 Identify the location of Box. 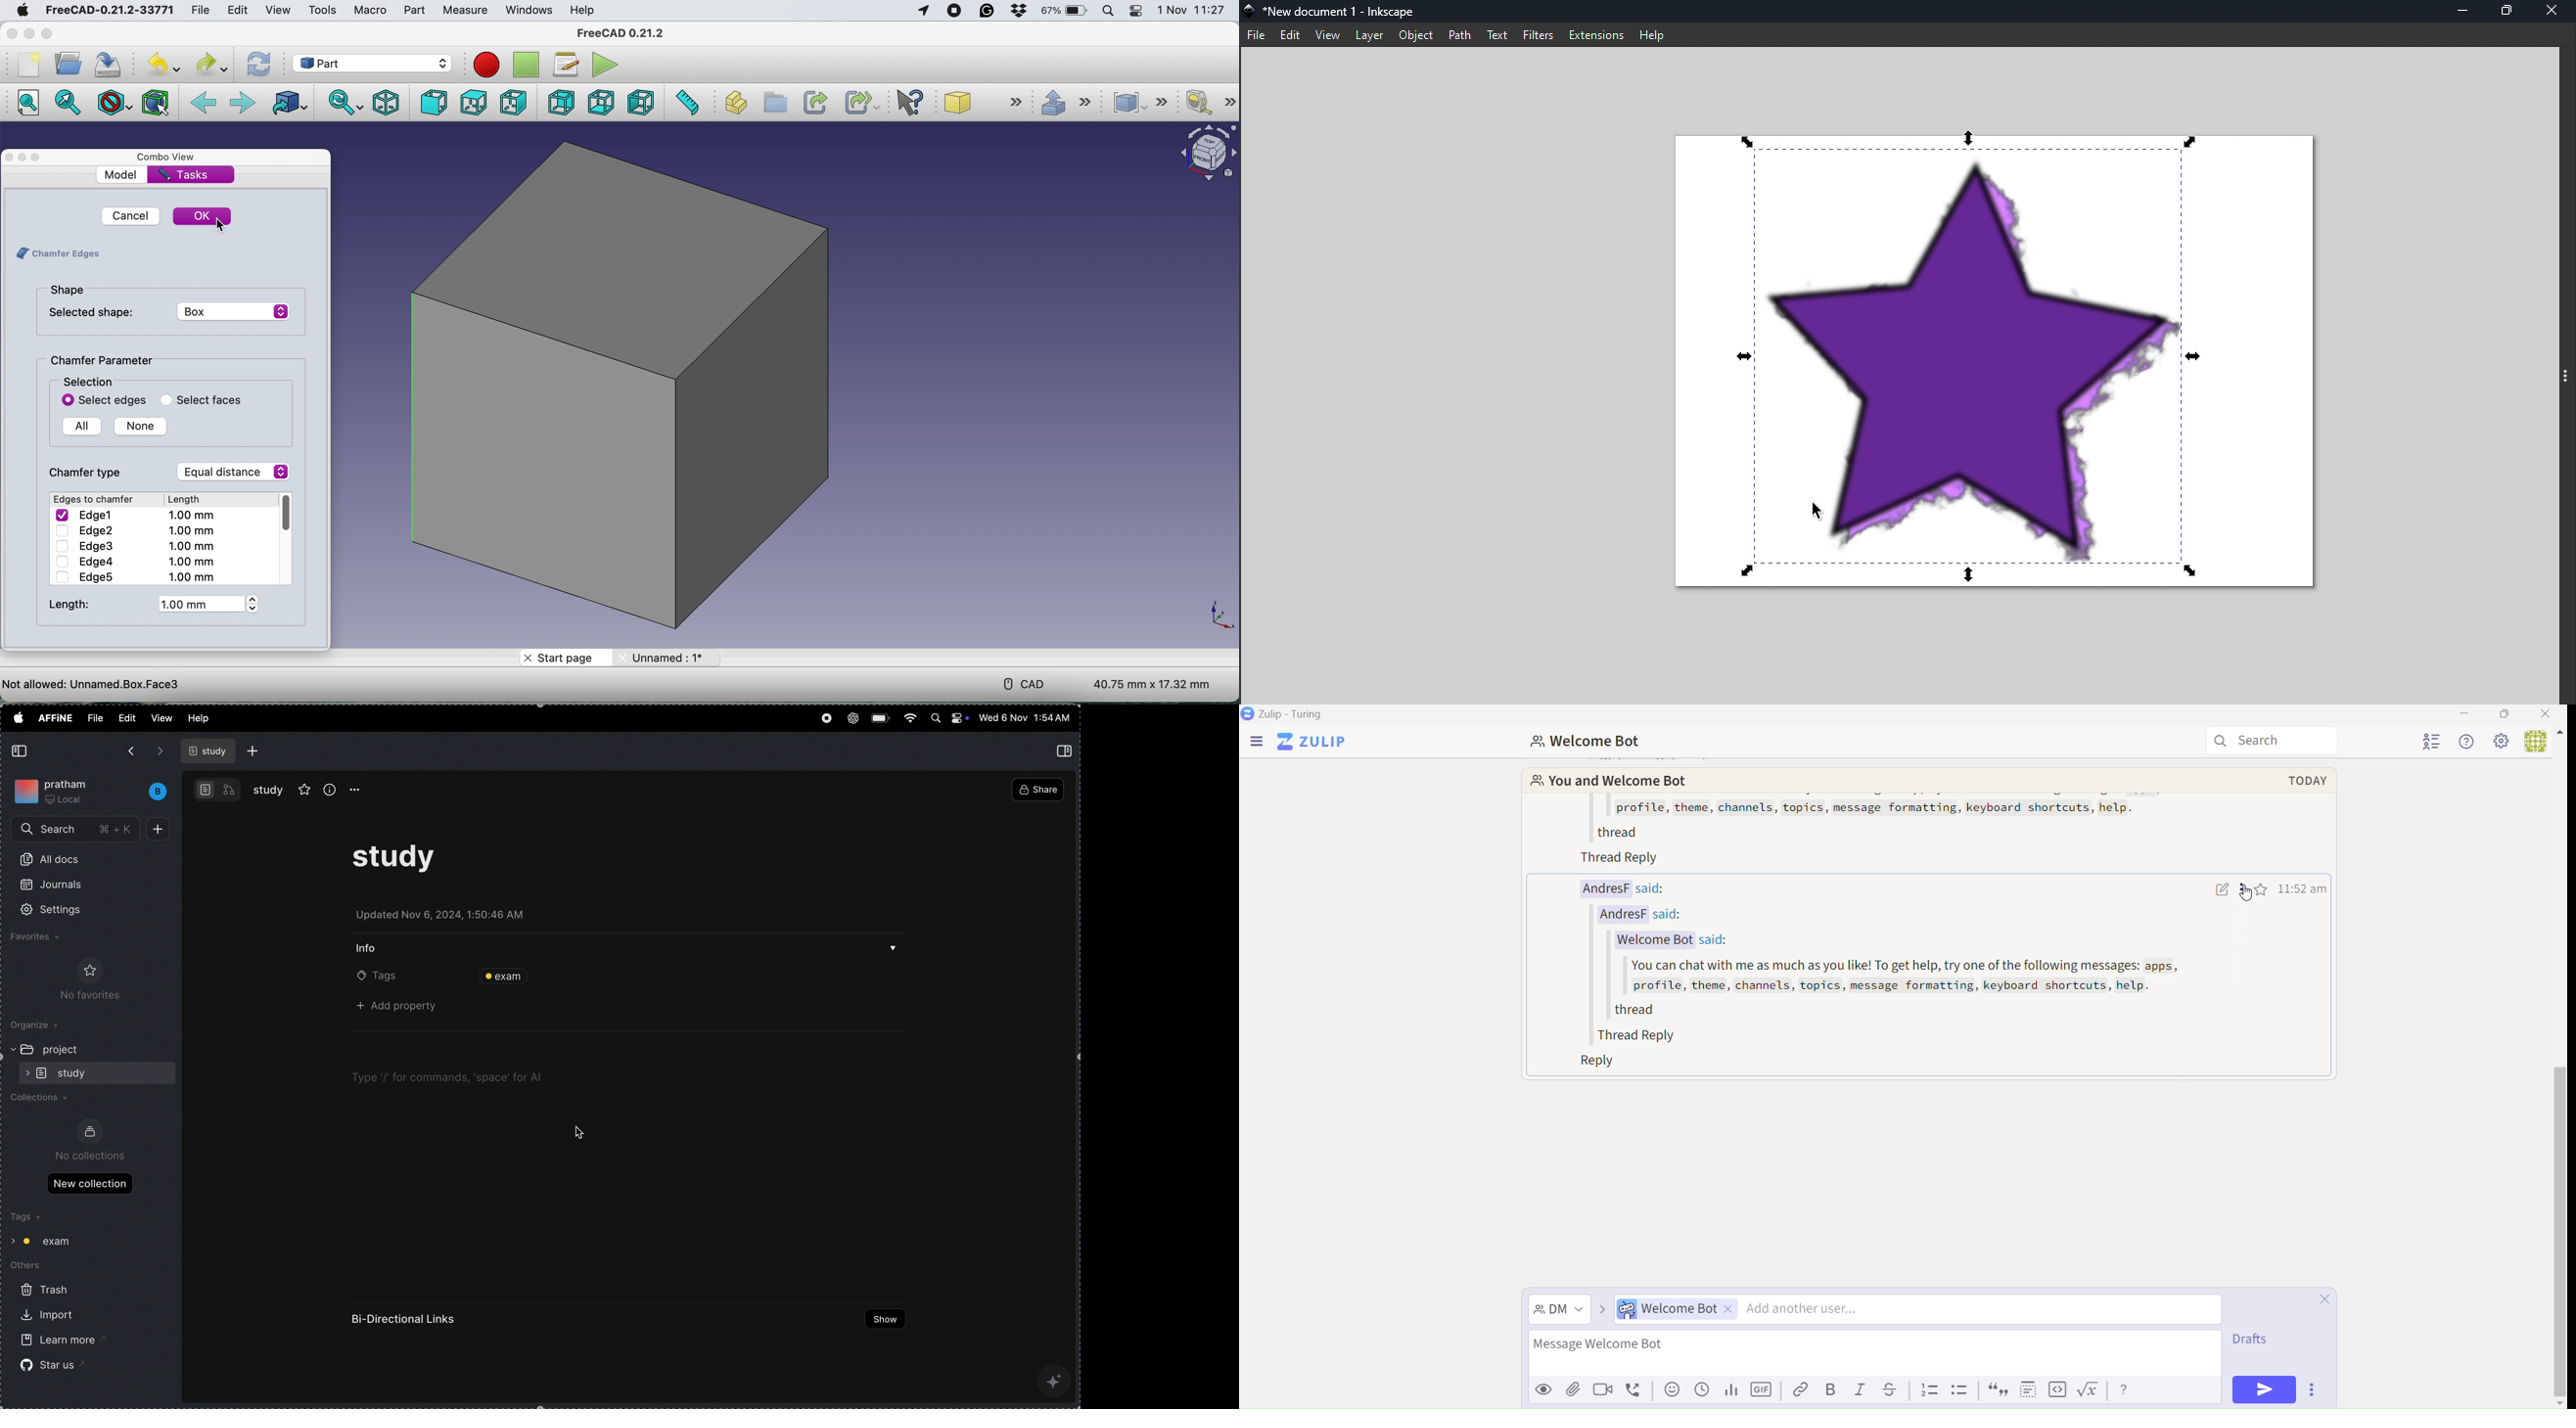
(2506, 715).